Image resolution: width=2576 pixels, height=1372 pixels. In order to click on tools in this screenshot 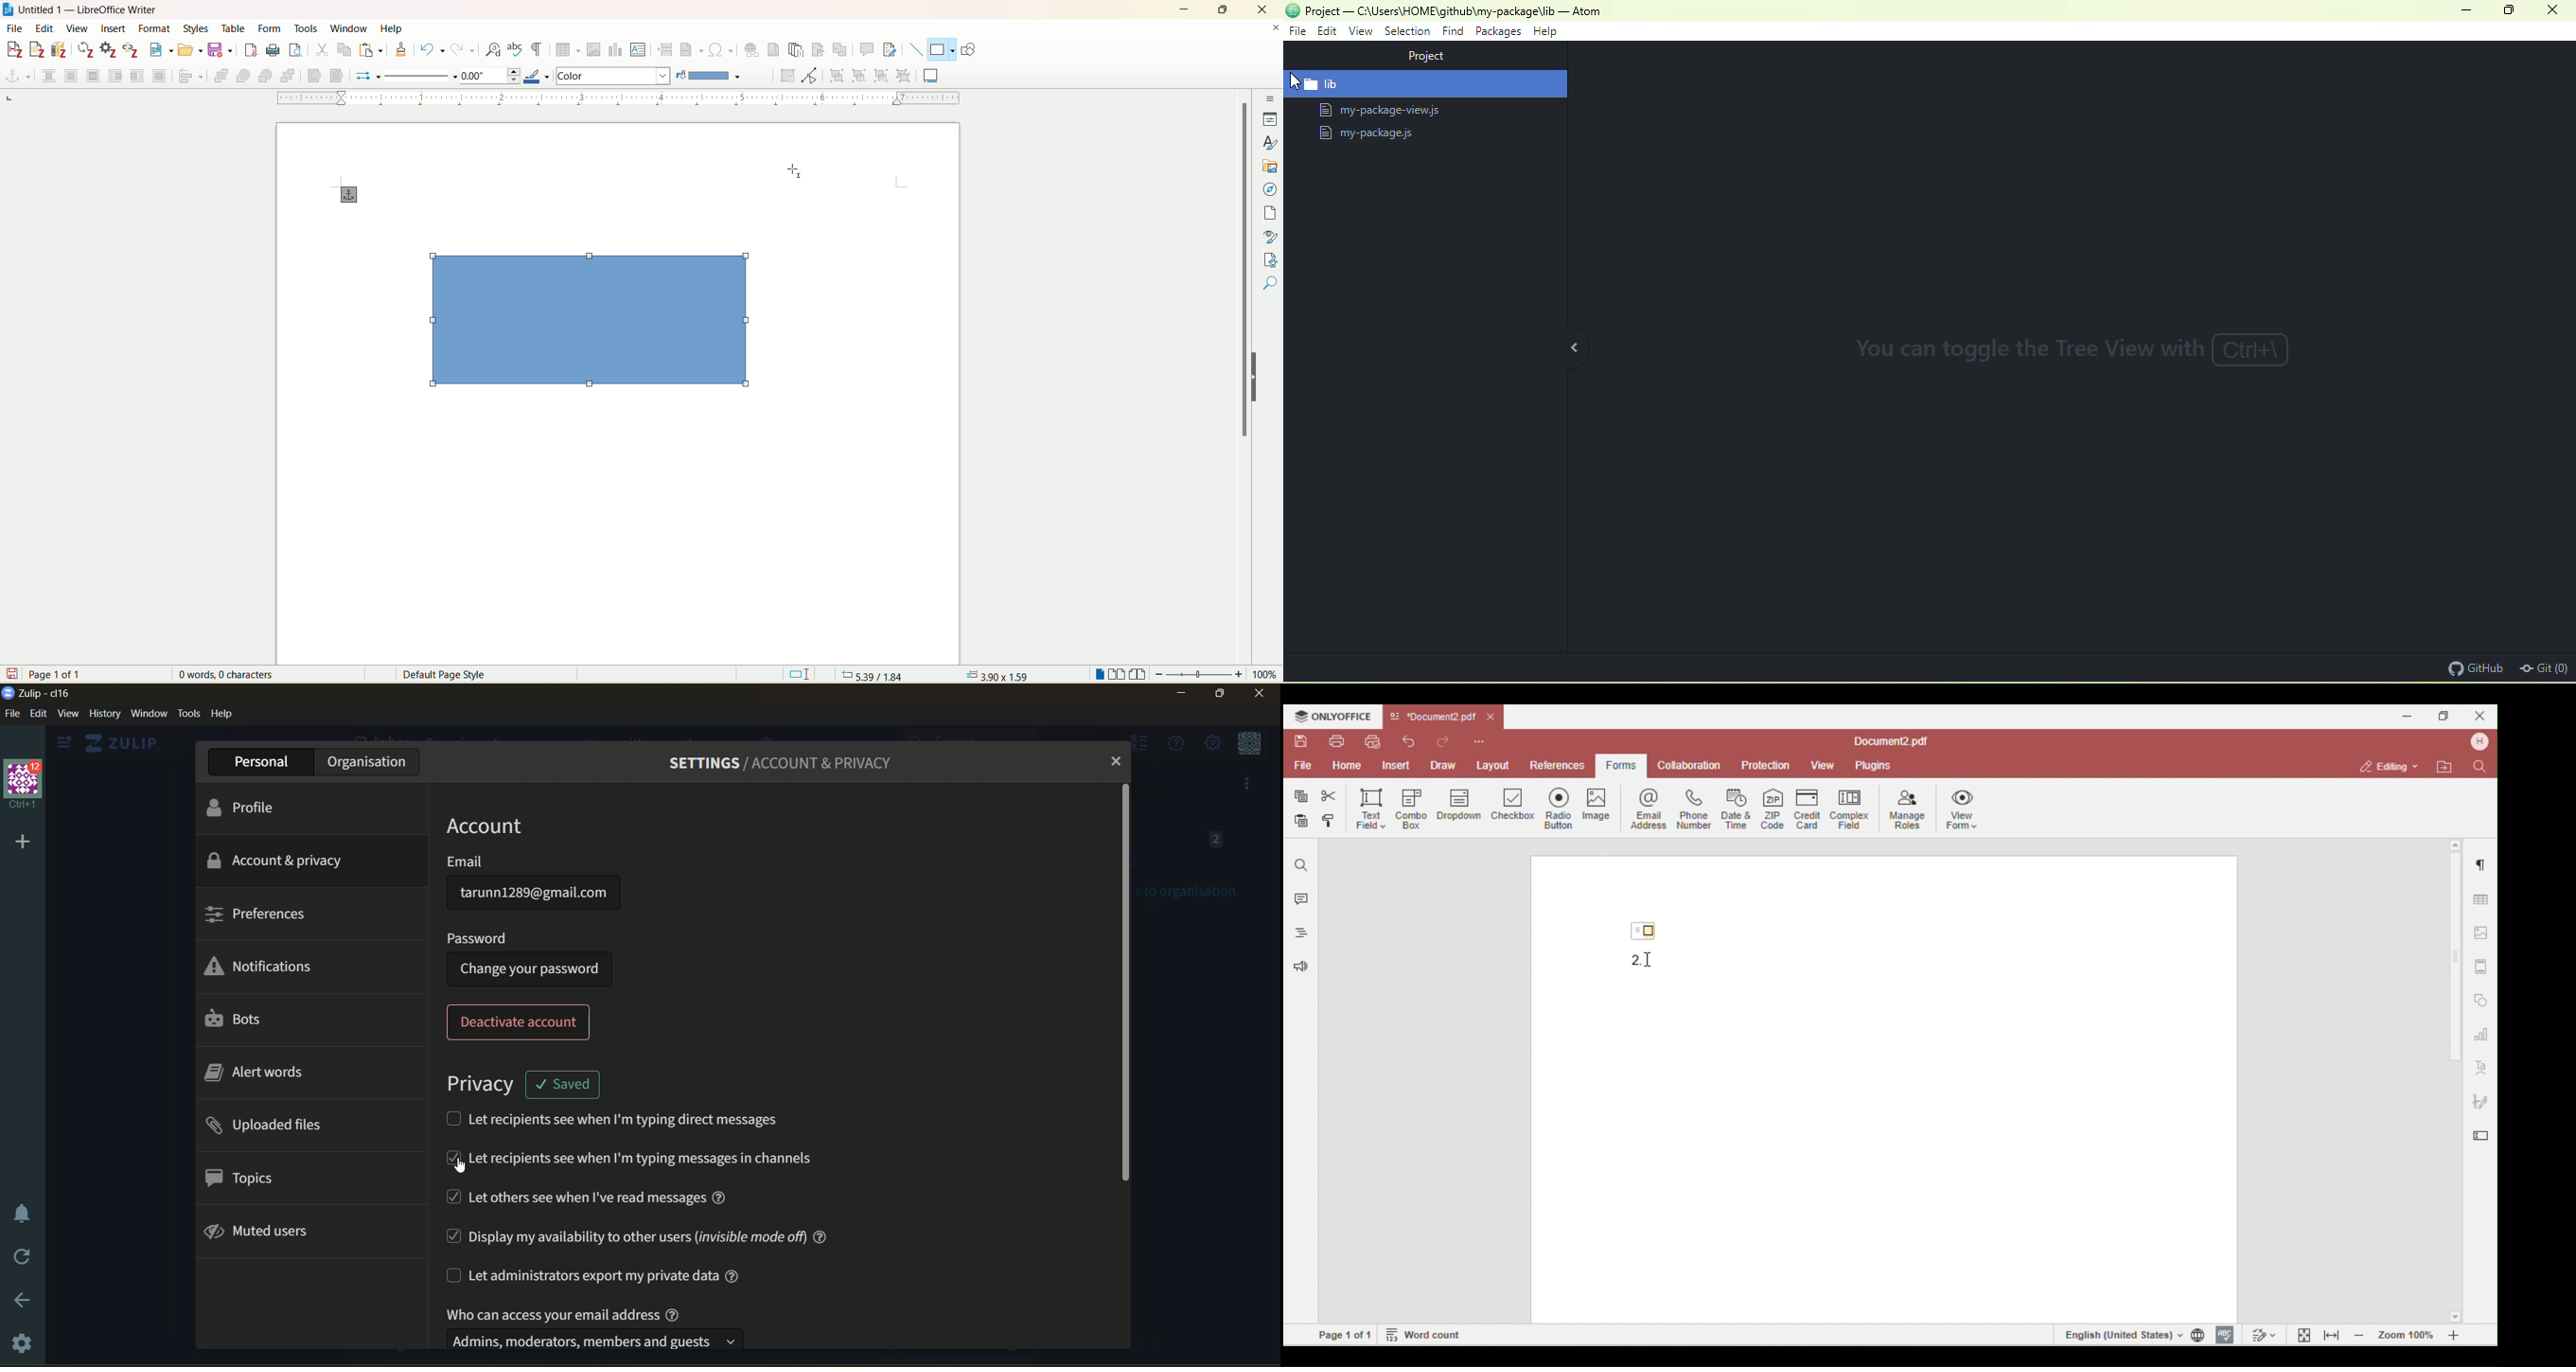, I will do `click(189, 714)`.